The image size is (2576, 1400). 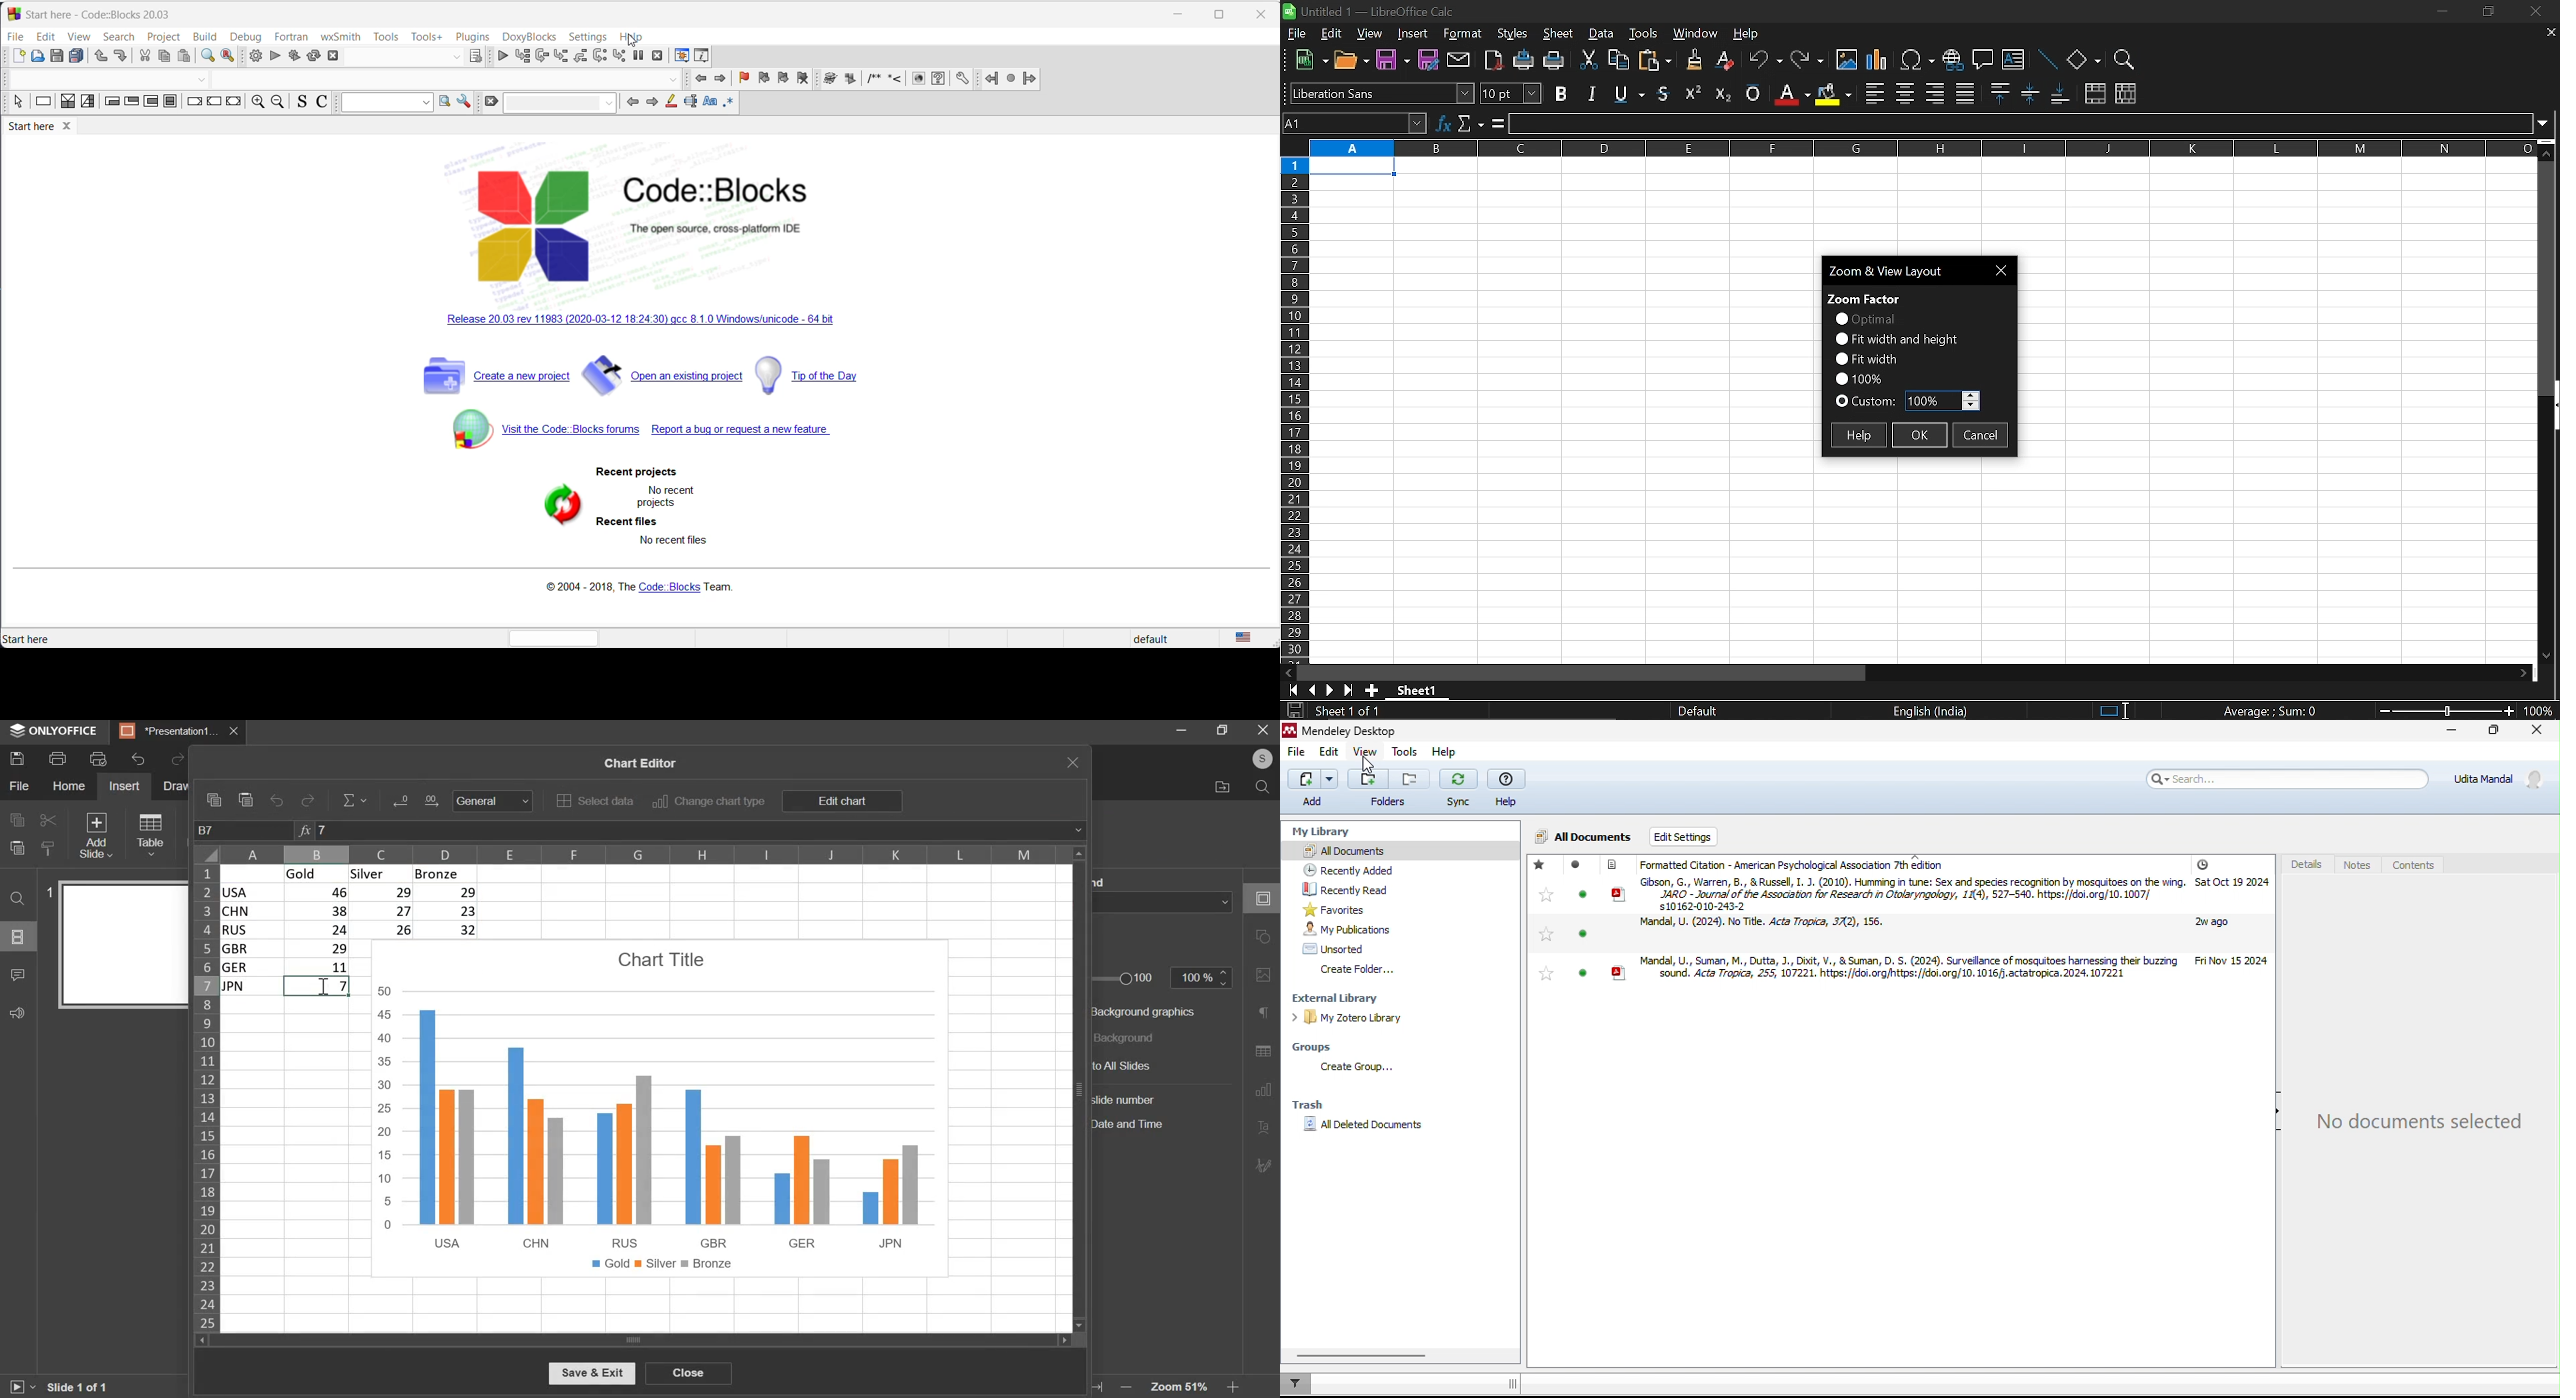 What do you see at coordinates (594, 800) in the screenshot?
I see `select data` at bounding box center [594, 800].